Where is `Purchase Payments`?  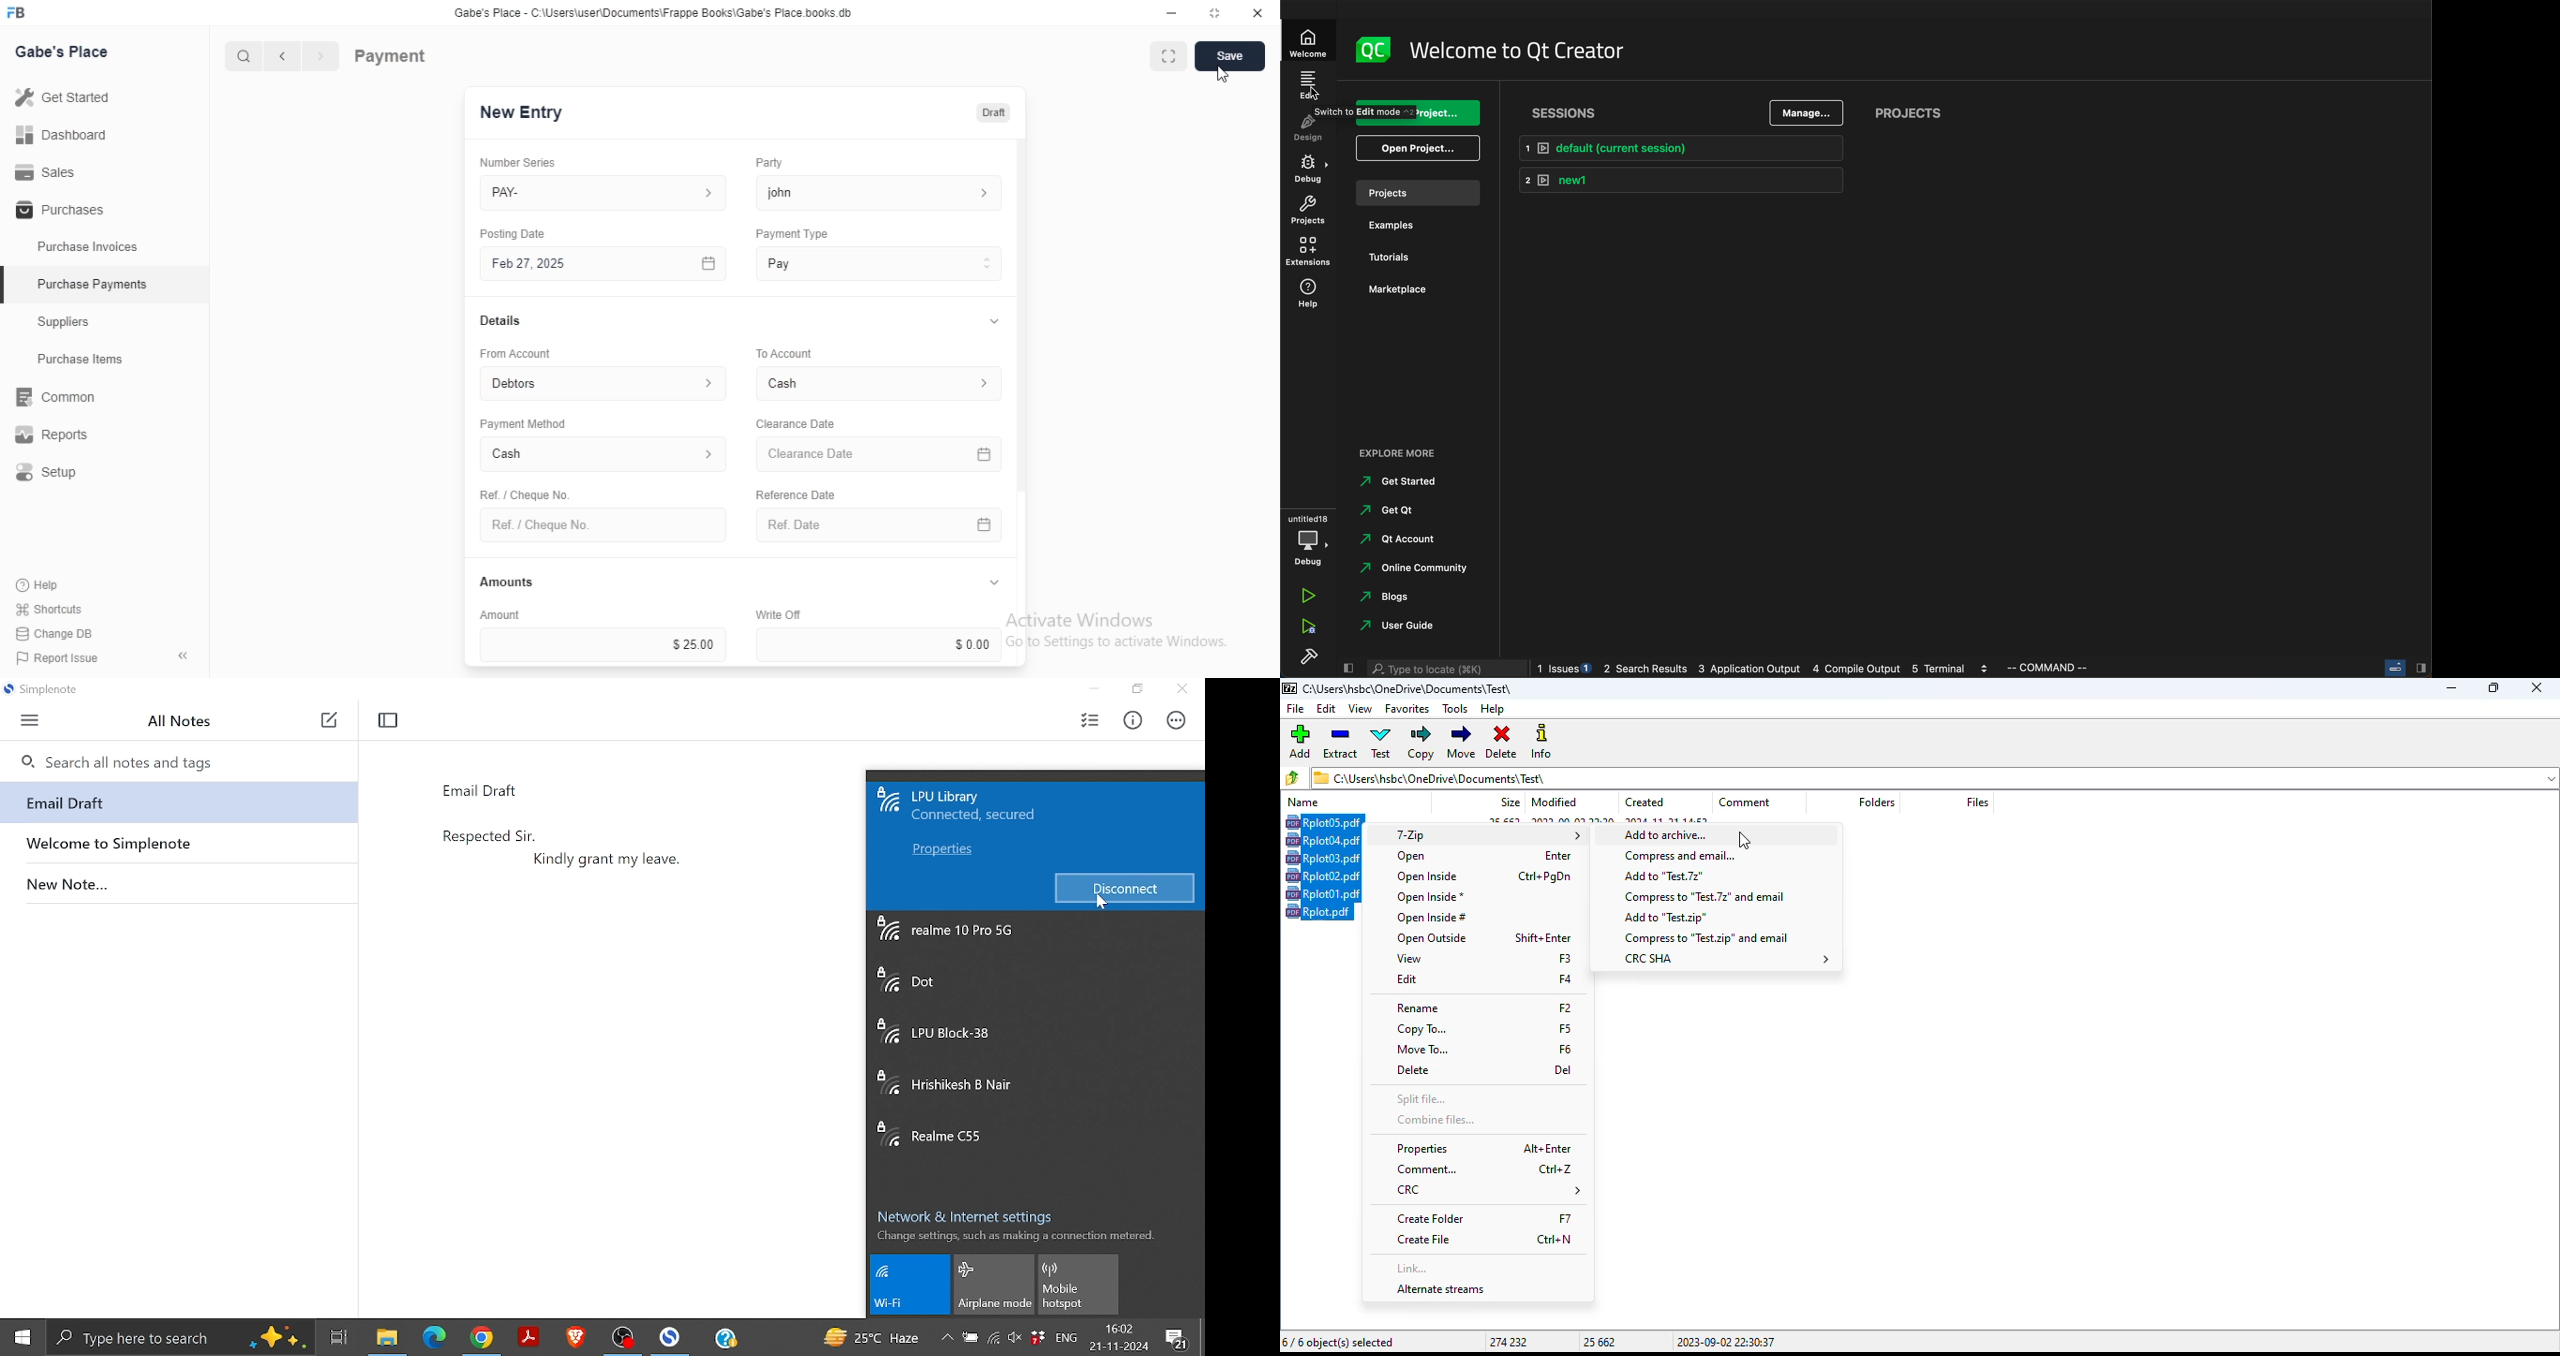 Purchase Payments is located at coordinates (91, 284).